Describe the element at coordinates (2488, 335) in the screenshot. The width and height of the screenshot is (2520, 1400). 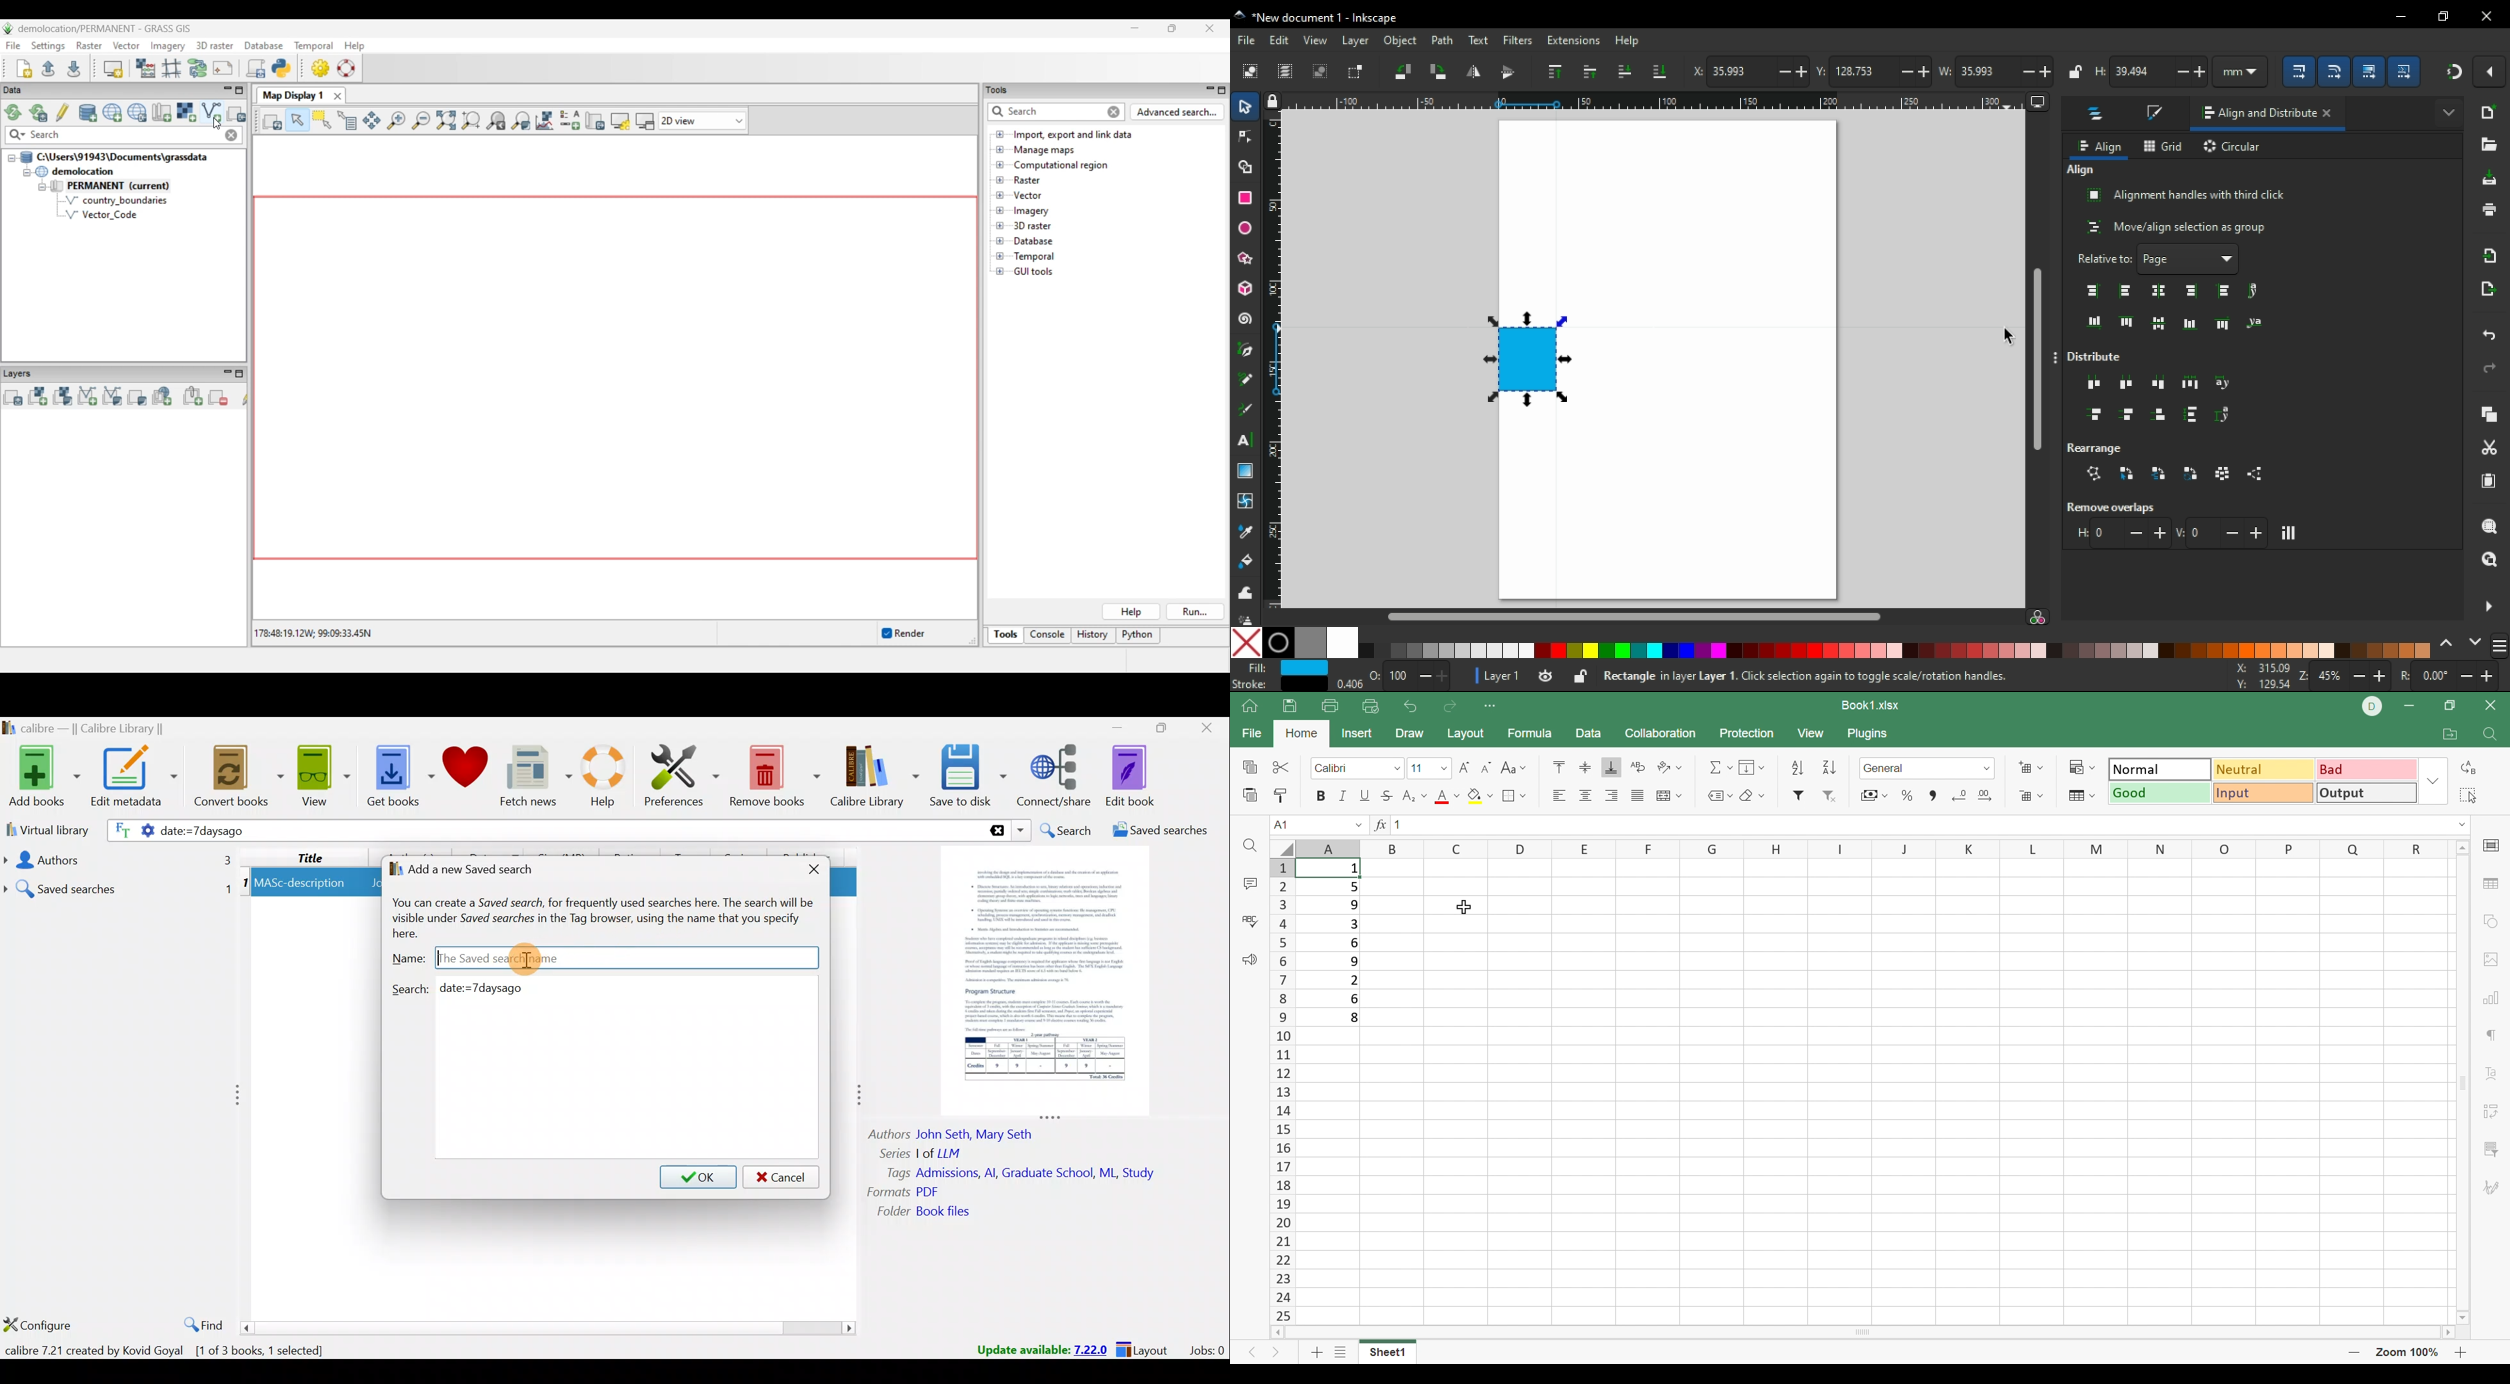
I see `undo` at that location.